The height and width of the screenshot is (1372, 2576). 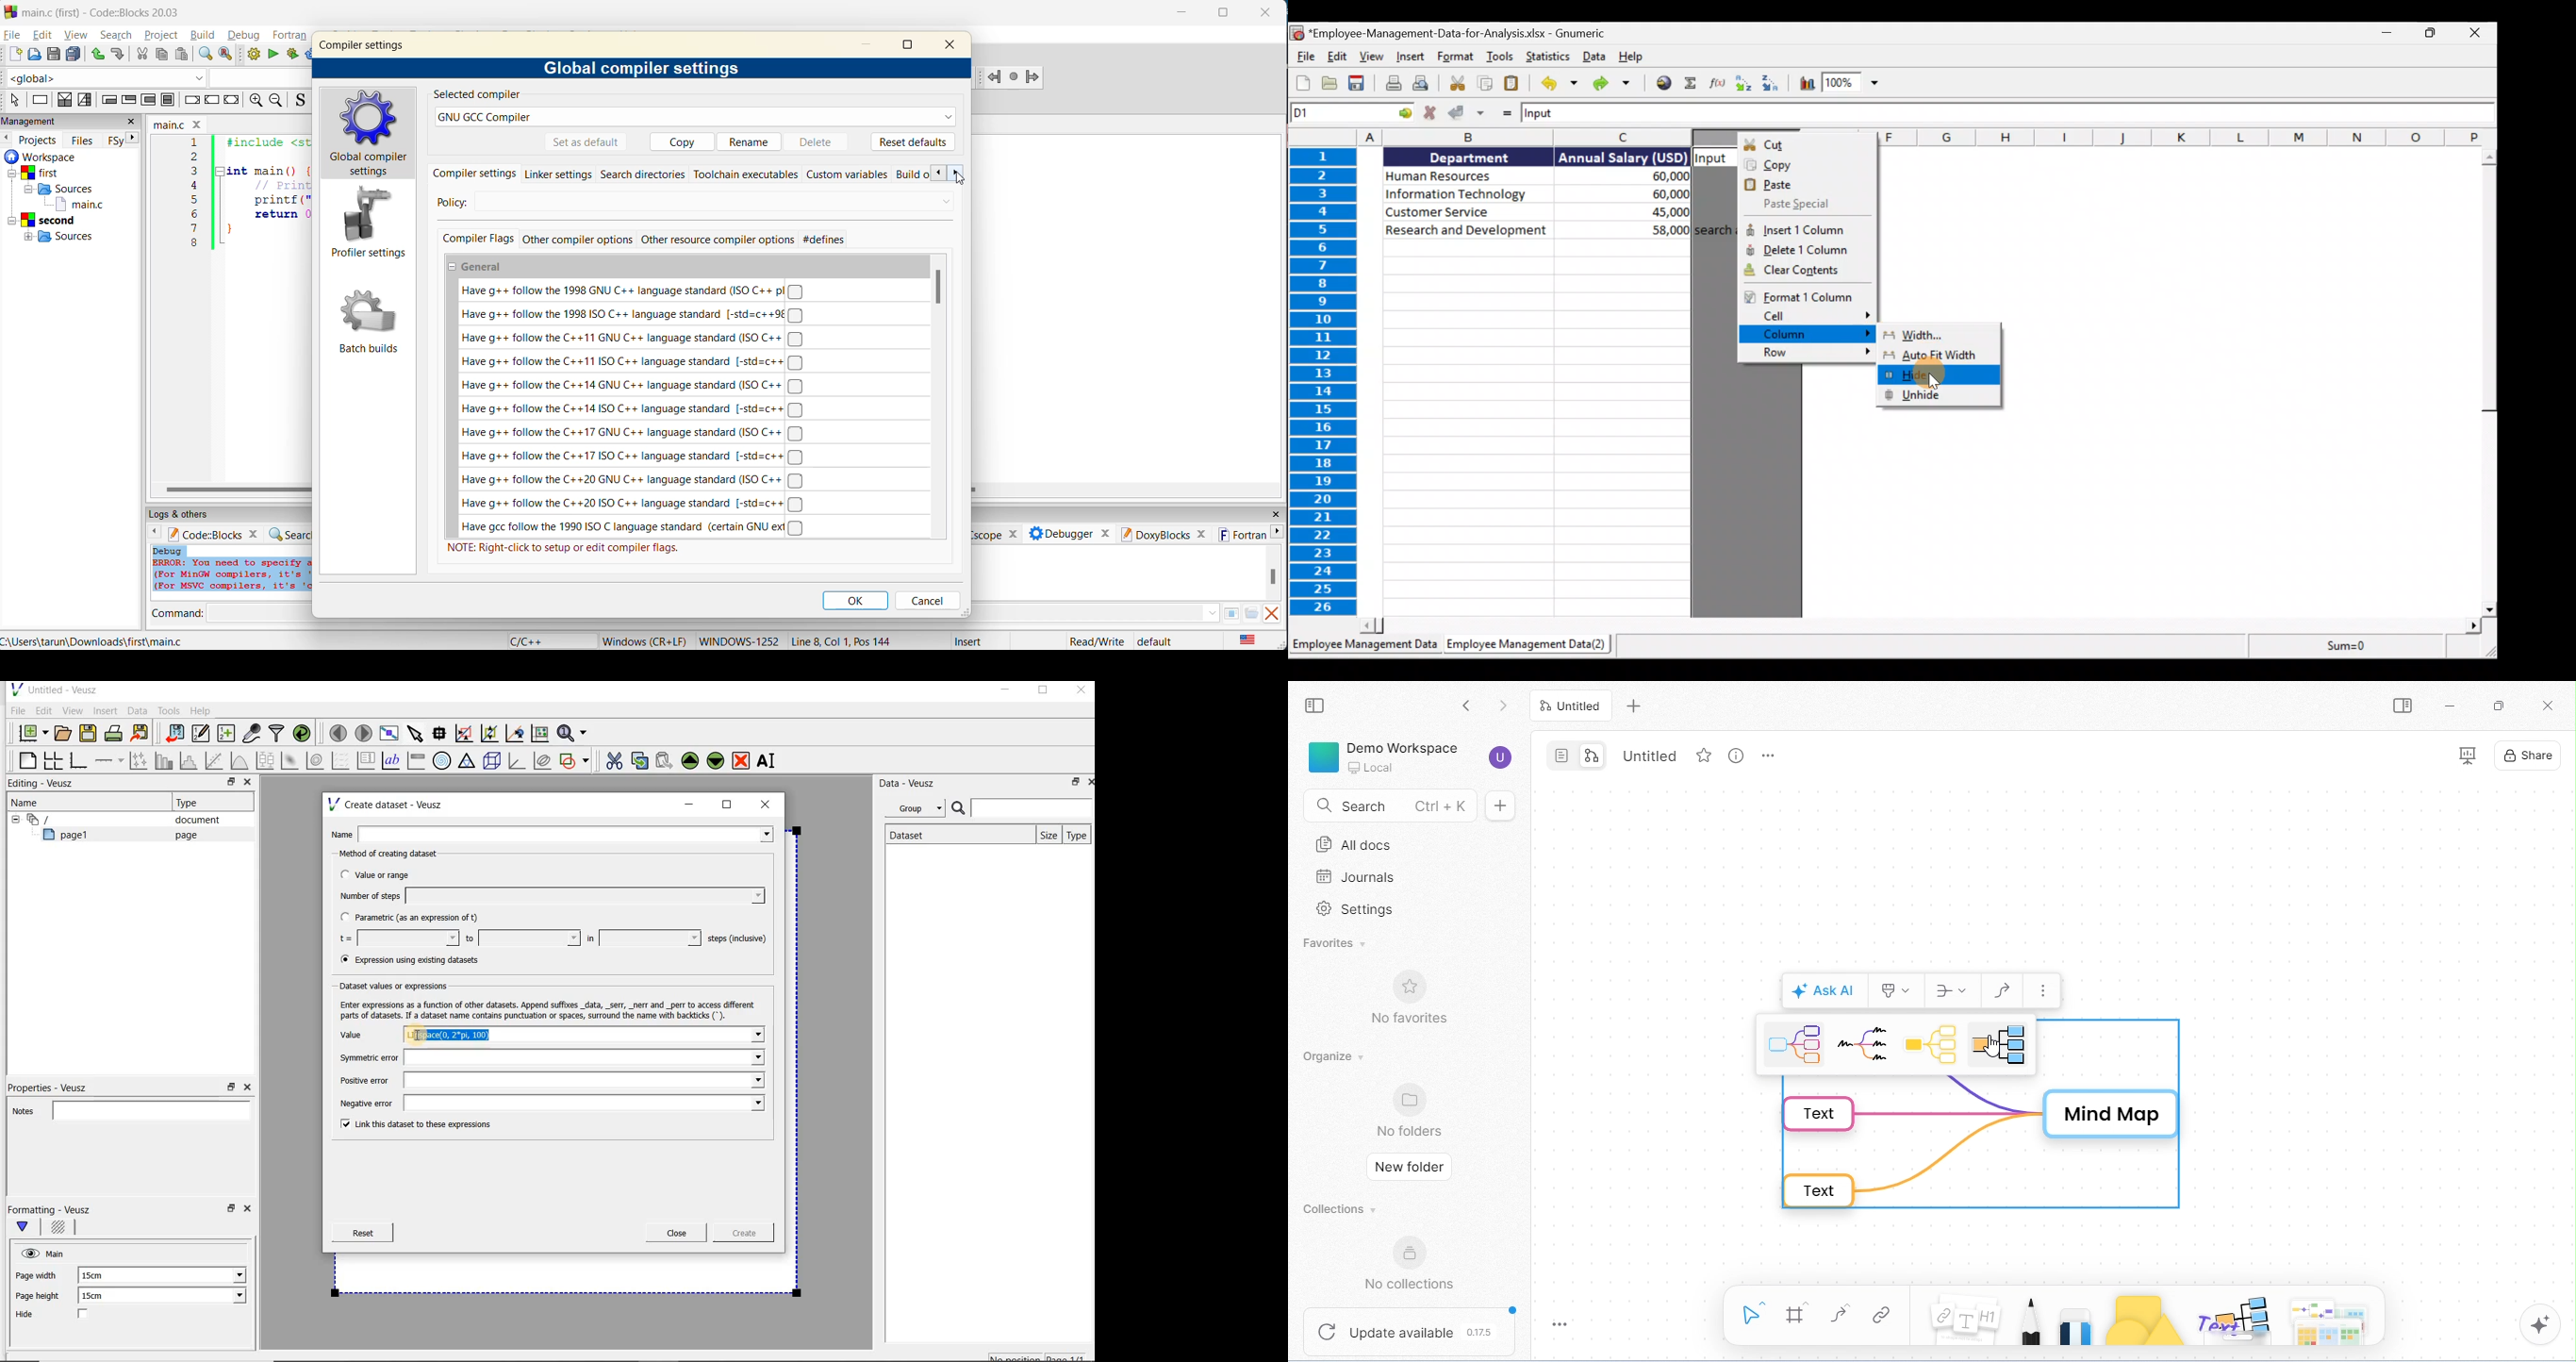 I want to click on reload linked datasets, so click(x=305, y=734).